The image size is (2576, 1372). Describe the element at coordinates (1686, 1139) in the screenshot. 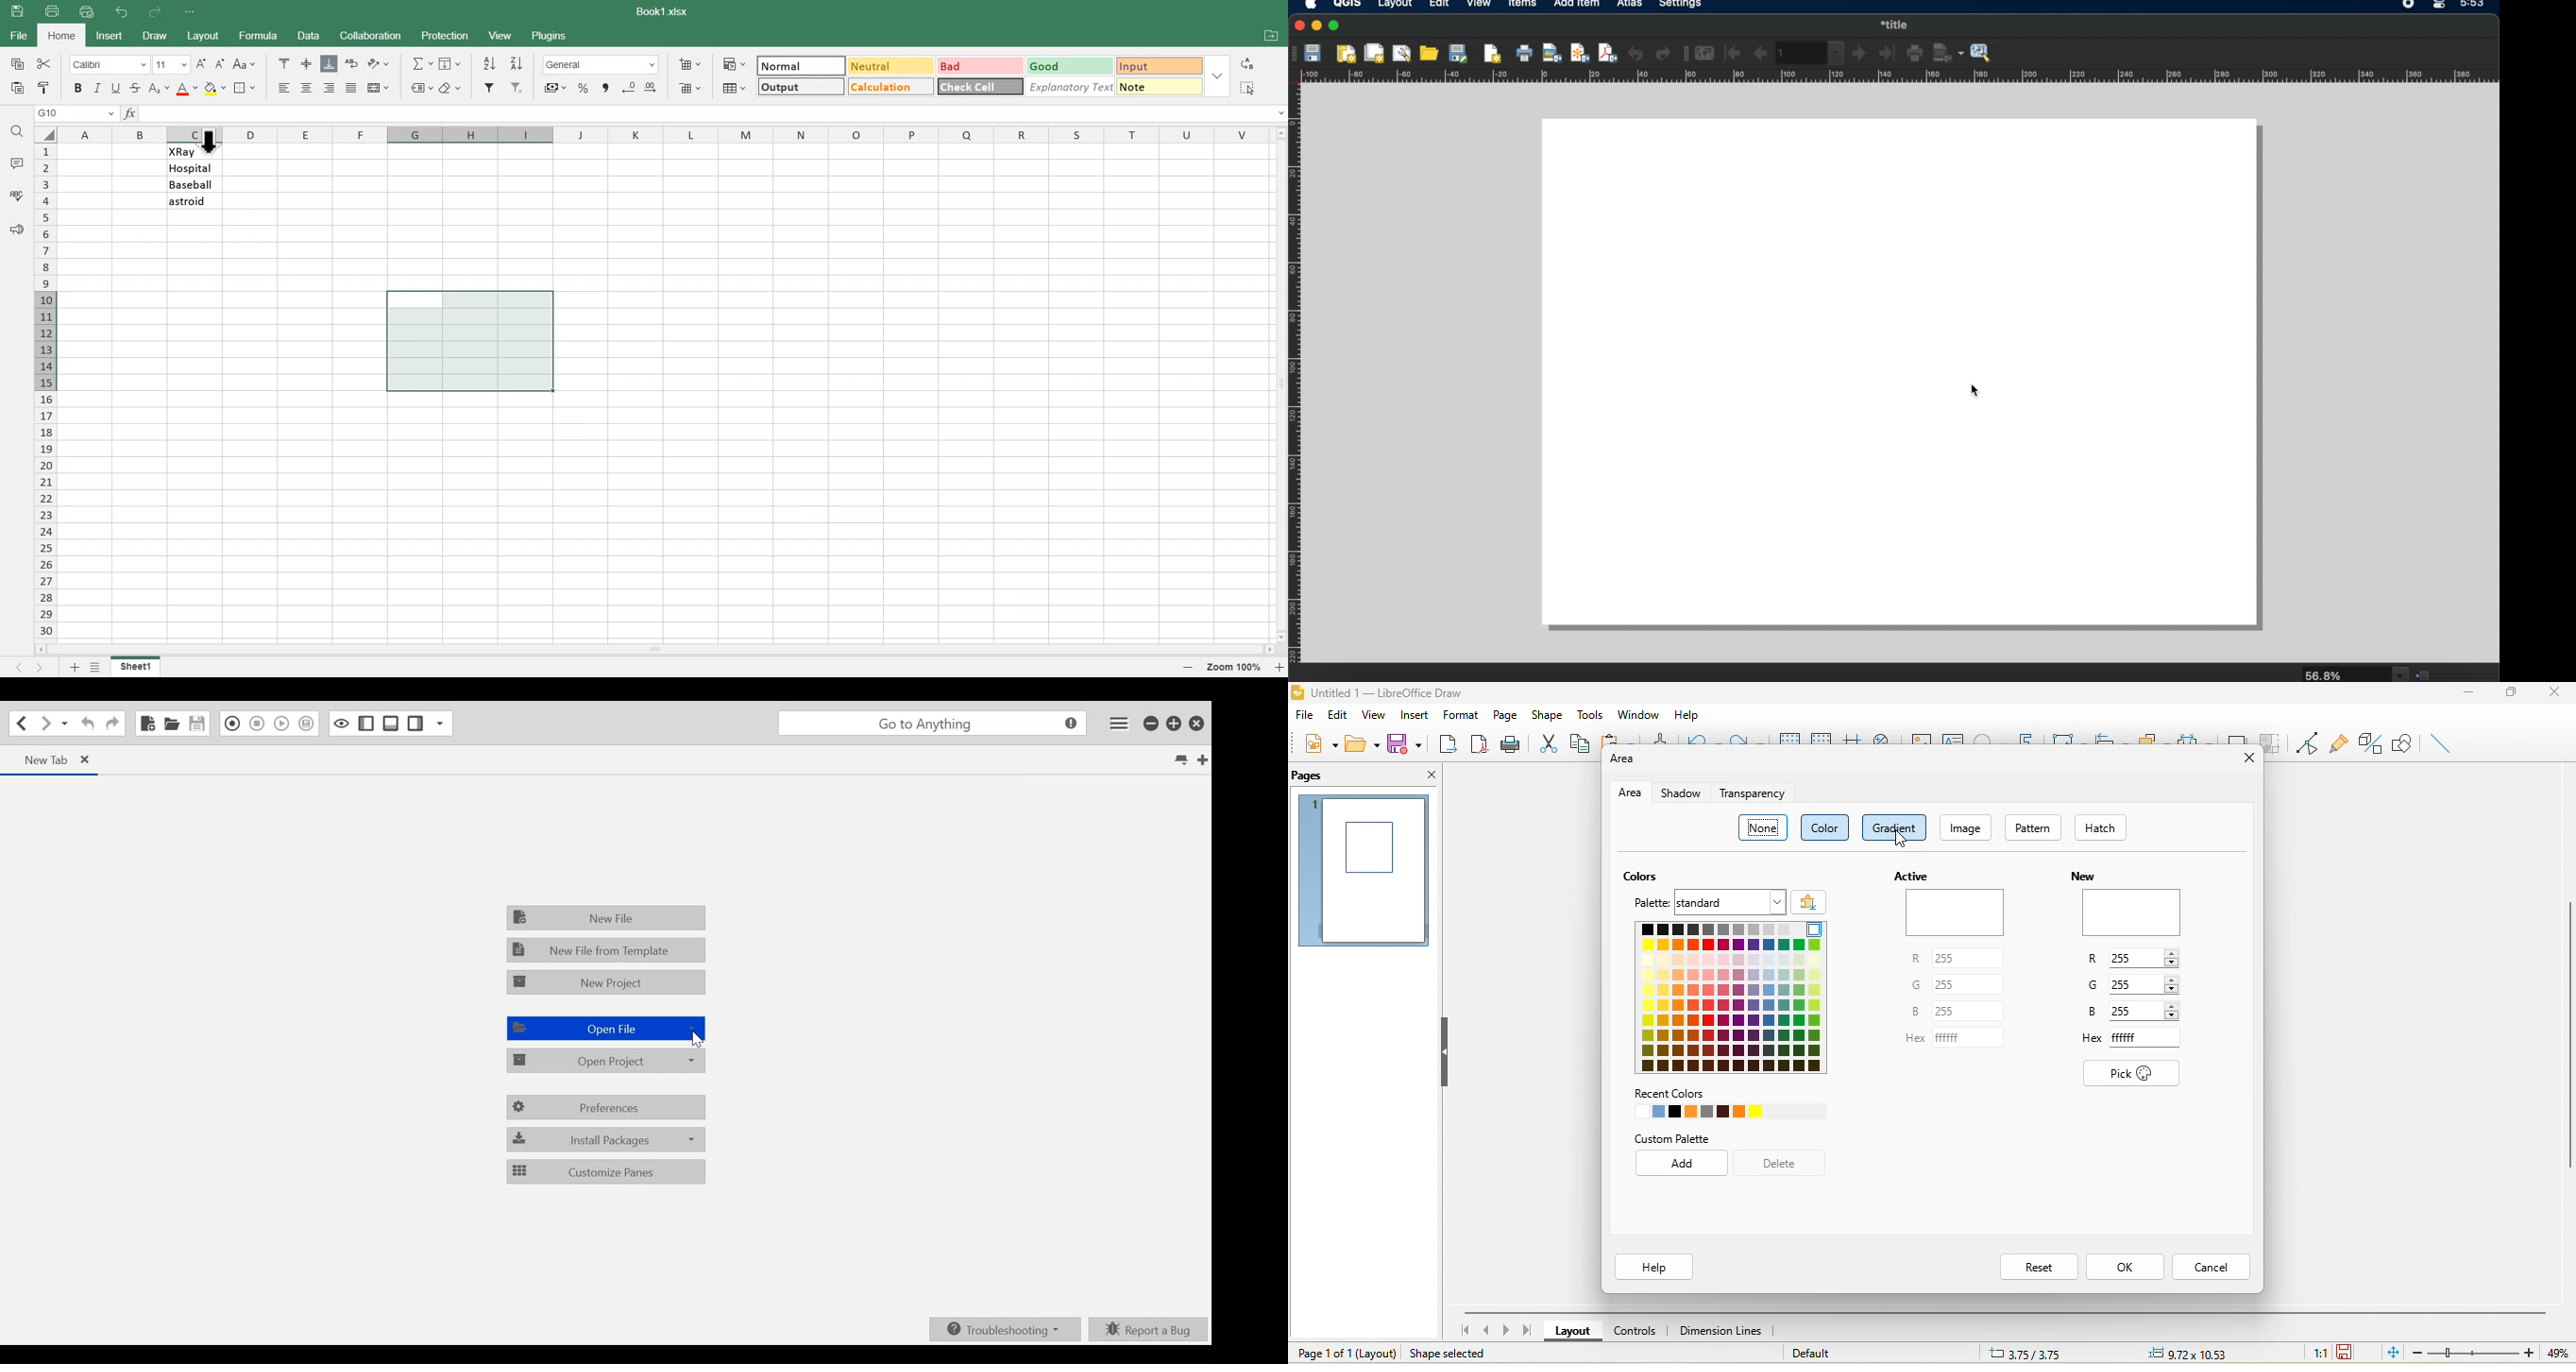

I see `custom palette` at that location.